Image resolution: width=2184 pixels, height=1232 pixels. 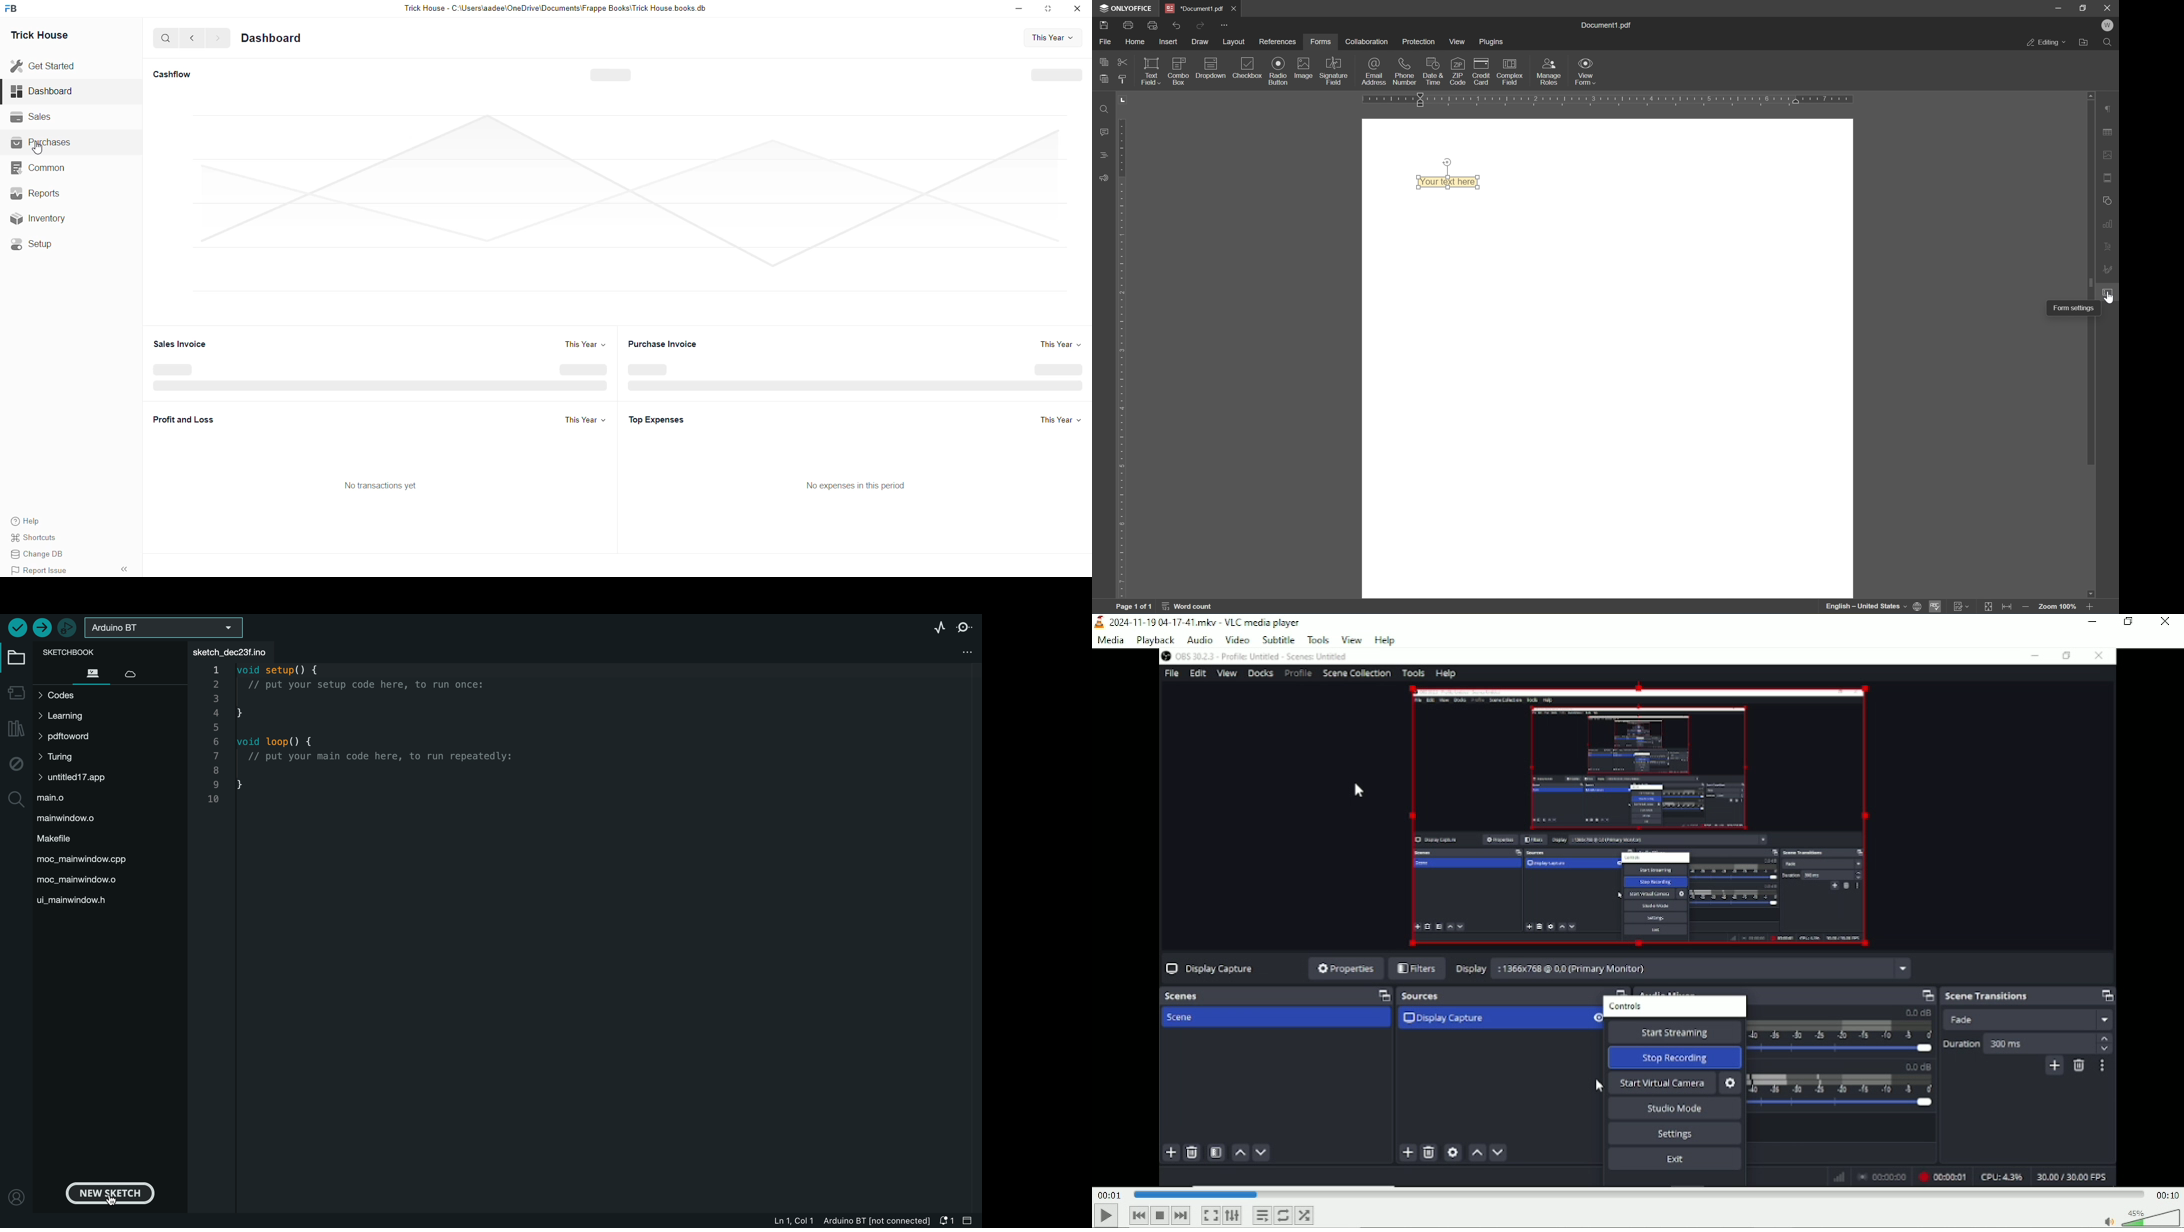 I want to click on table settings, so click(x=2109, y=131).